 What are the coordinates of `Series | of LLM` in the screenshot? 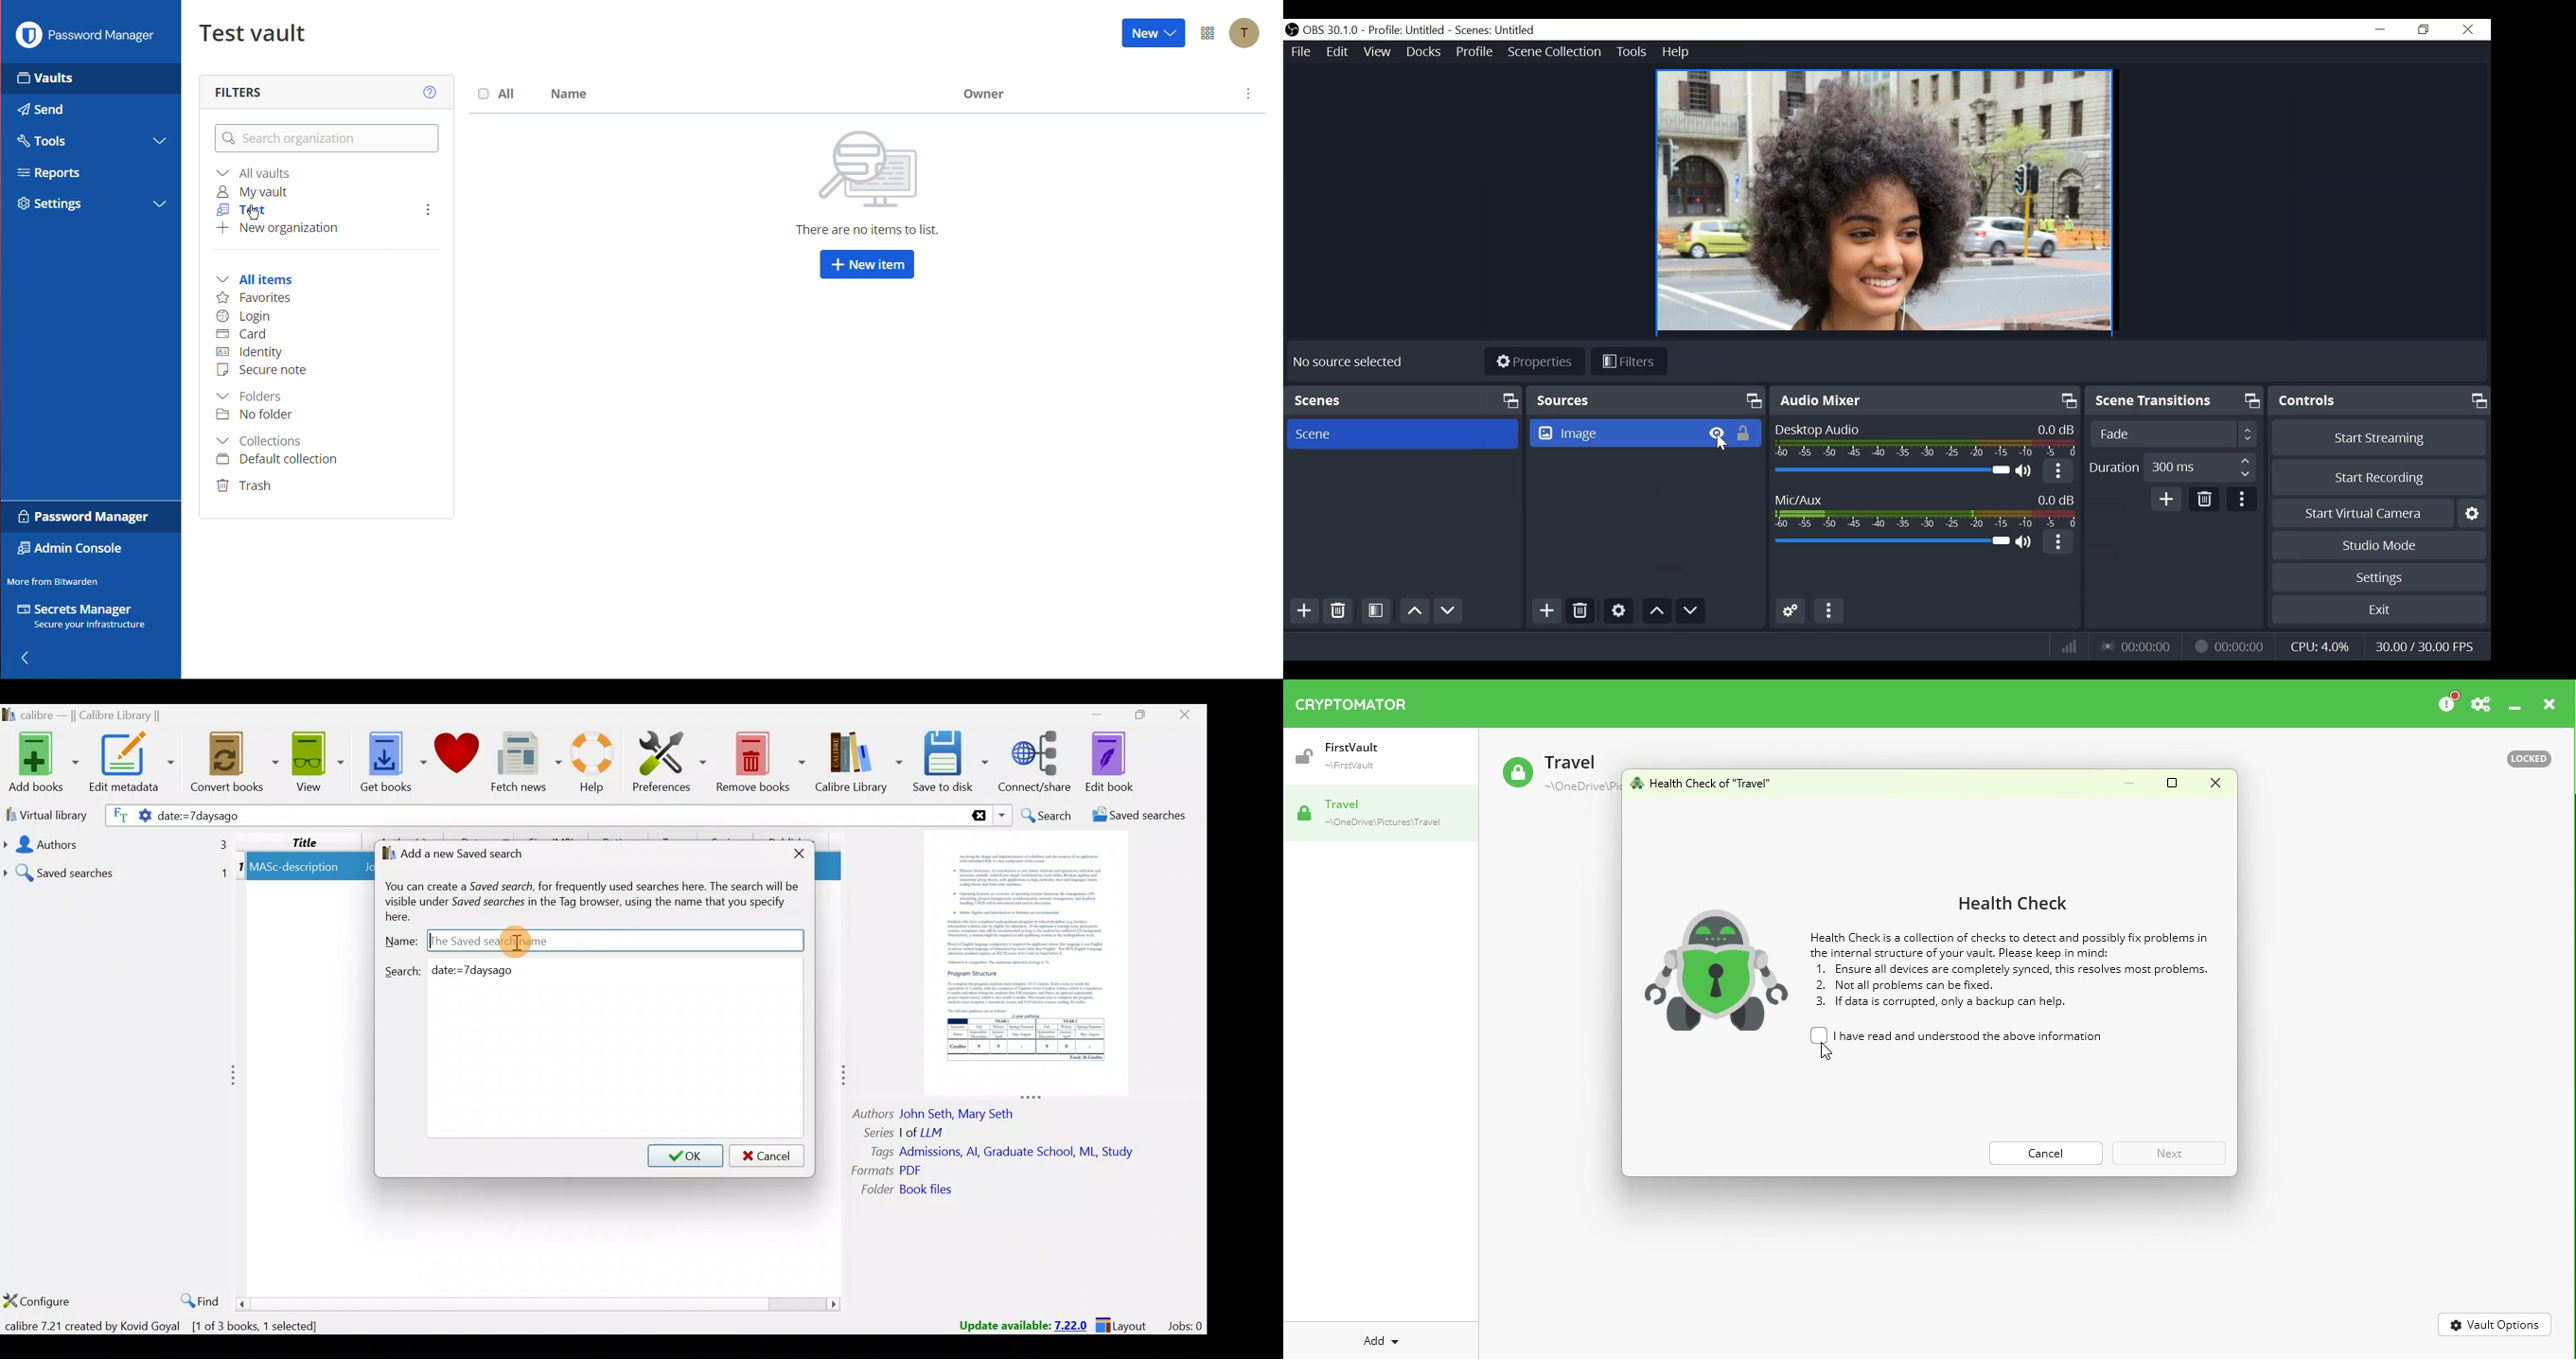 It's located at (910, 1131).